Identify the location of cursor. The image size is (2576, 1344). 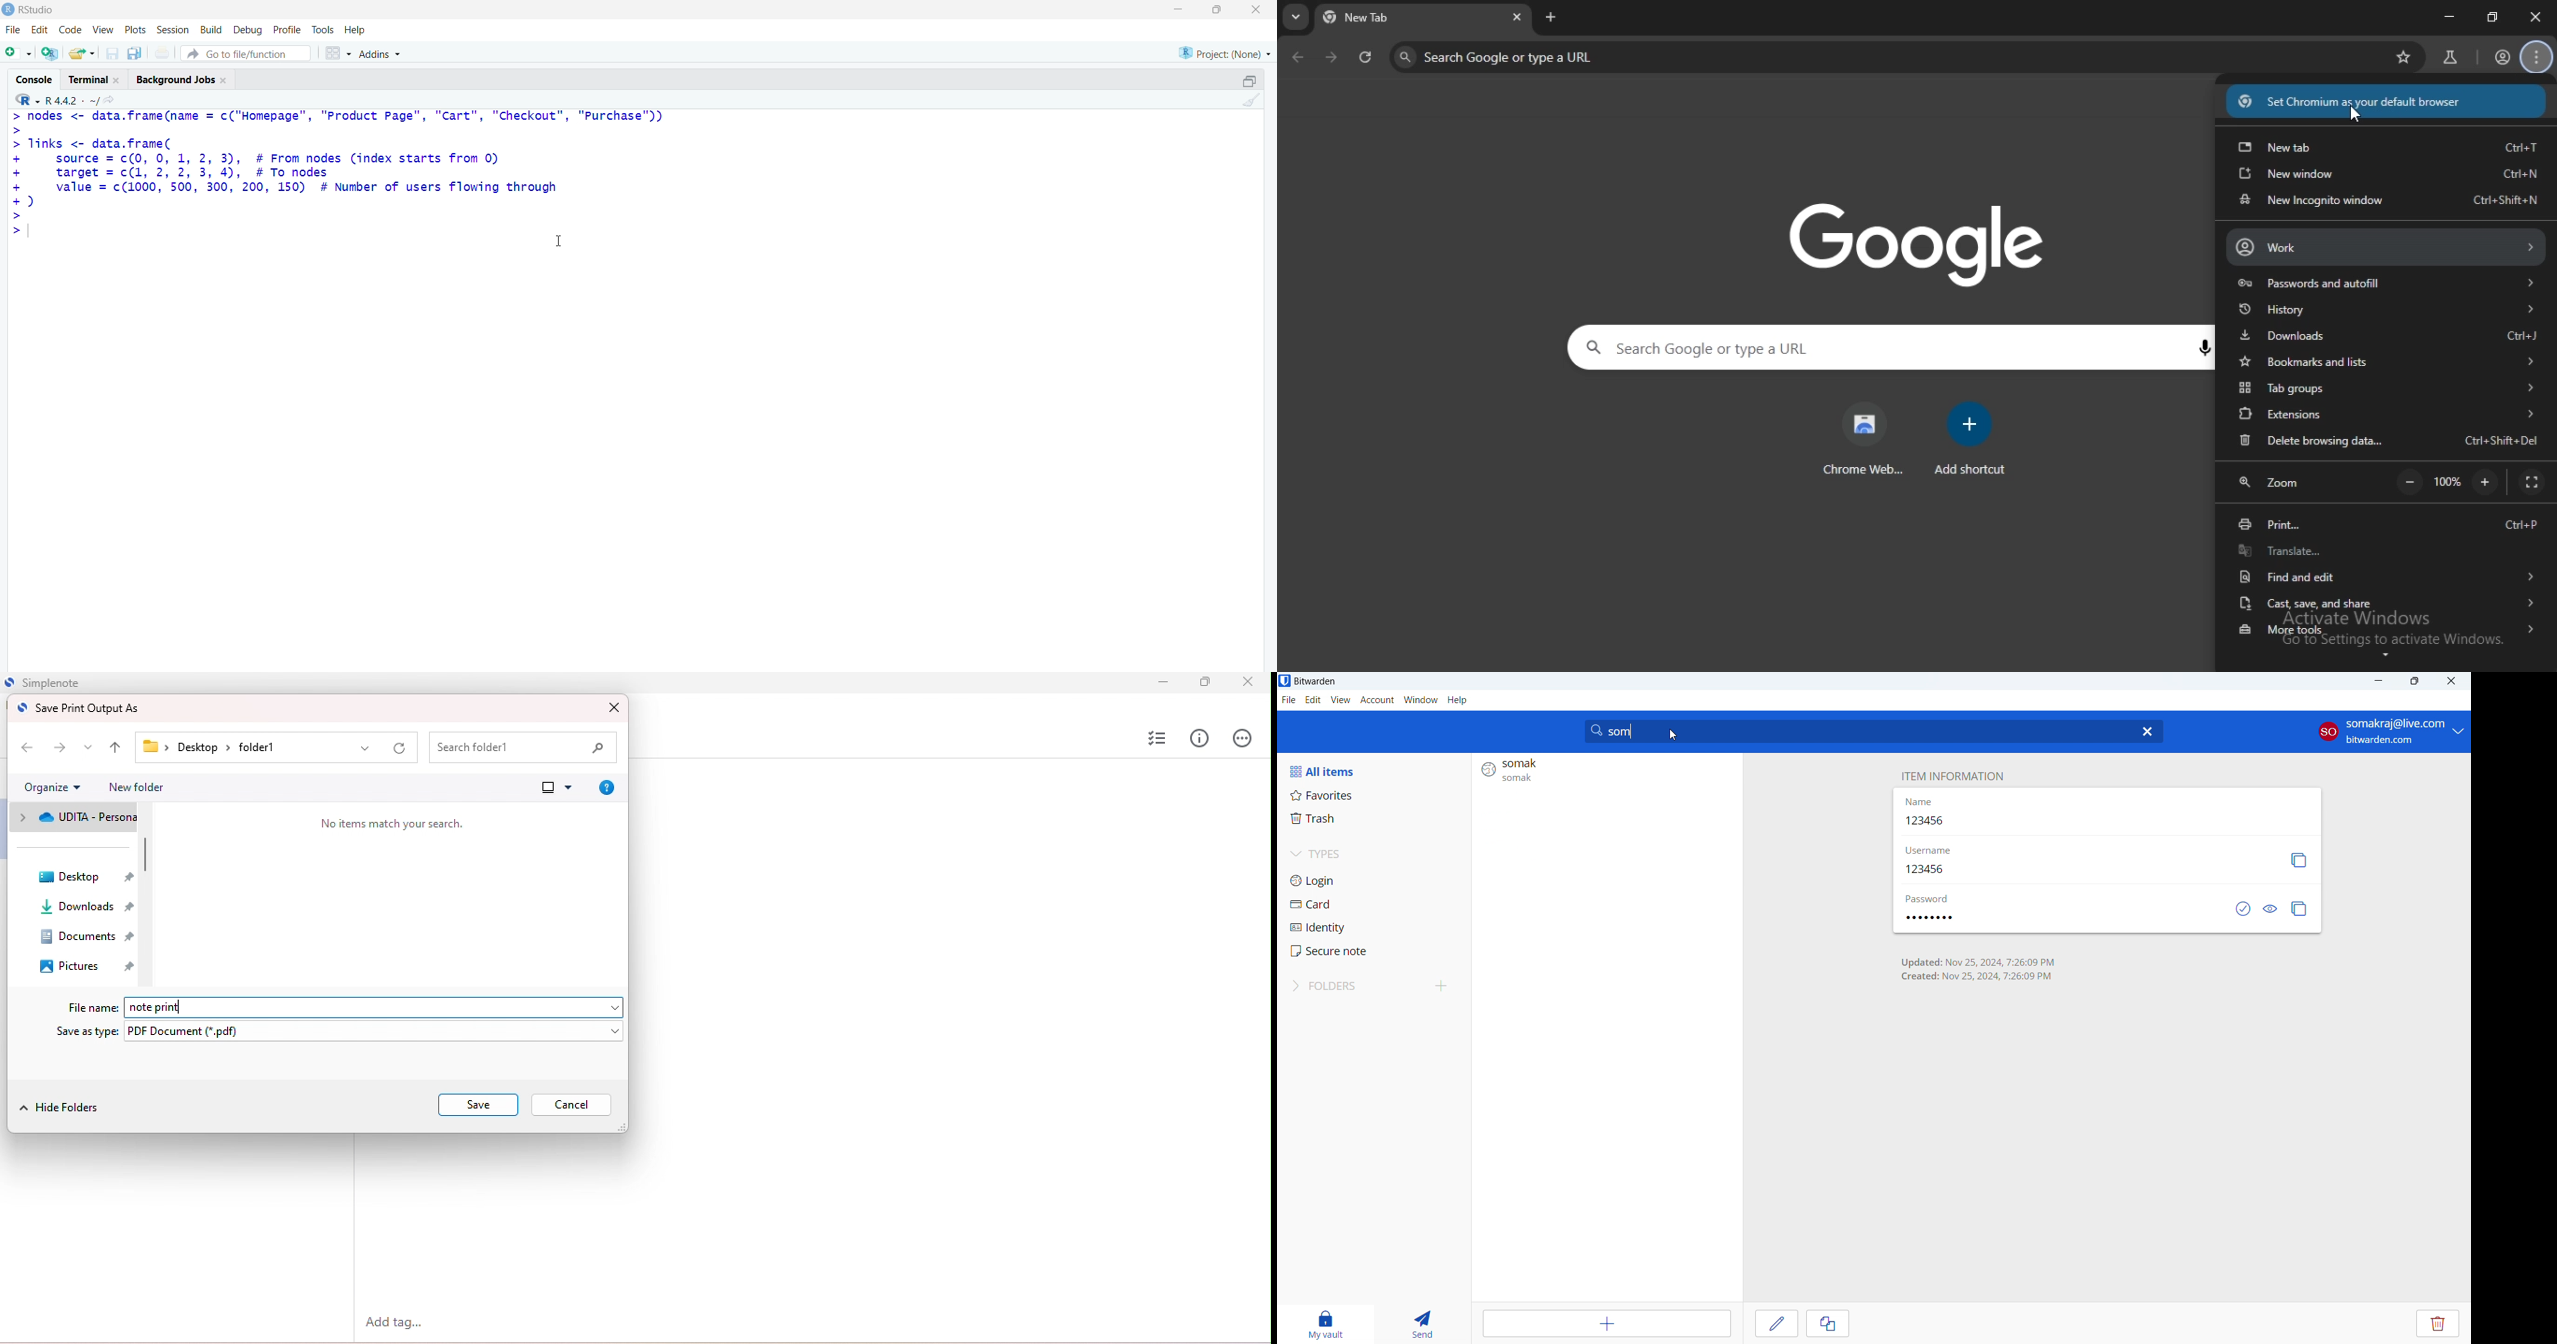
(2350, 116).